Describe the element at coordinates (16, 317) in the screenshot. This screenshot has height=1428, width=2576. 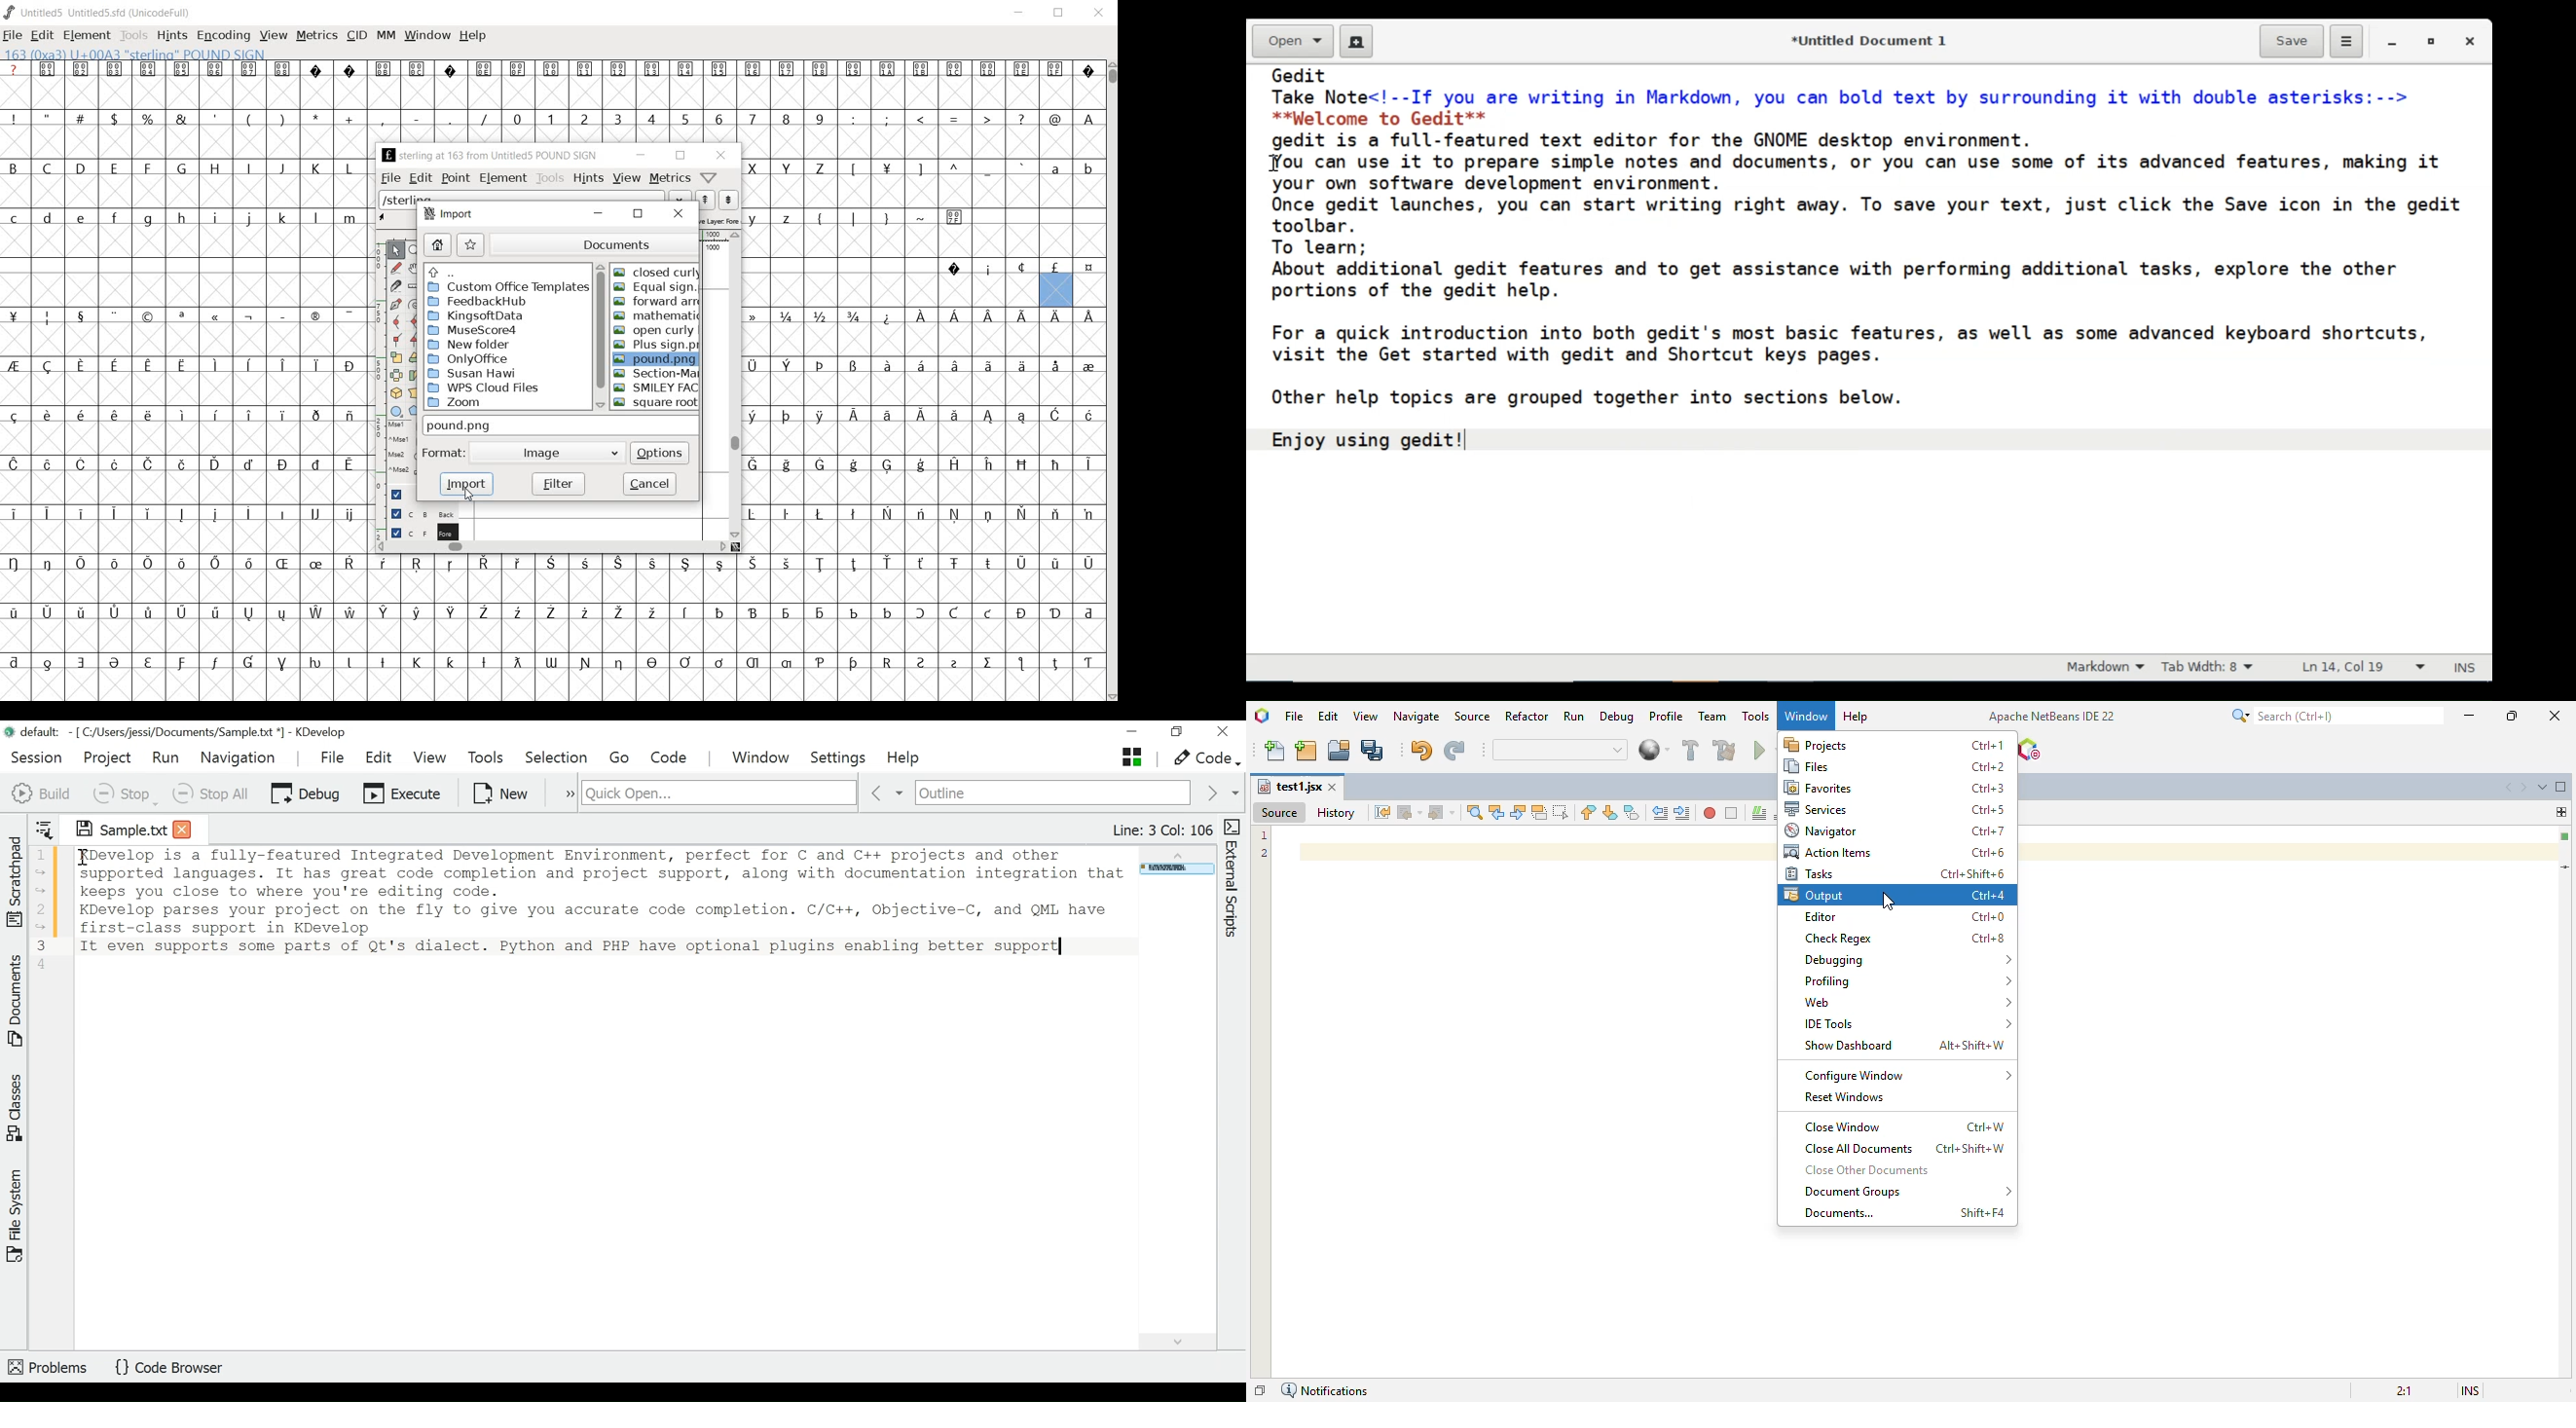
I see `Symbol` at that location.